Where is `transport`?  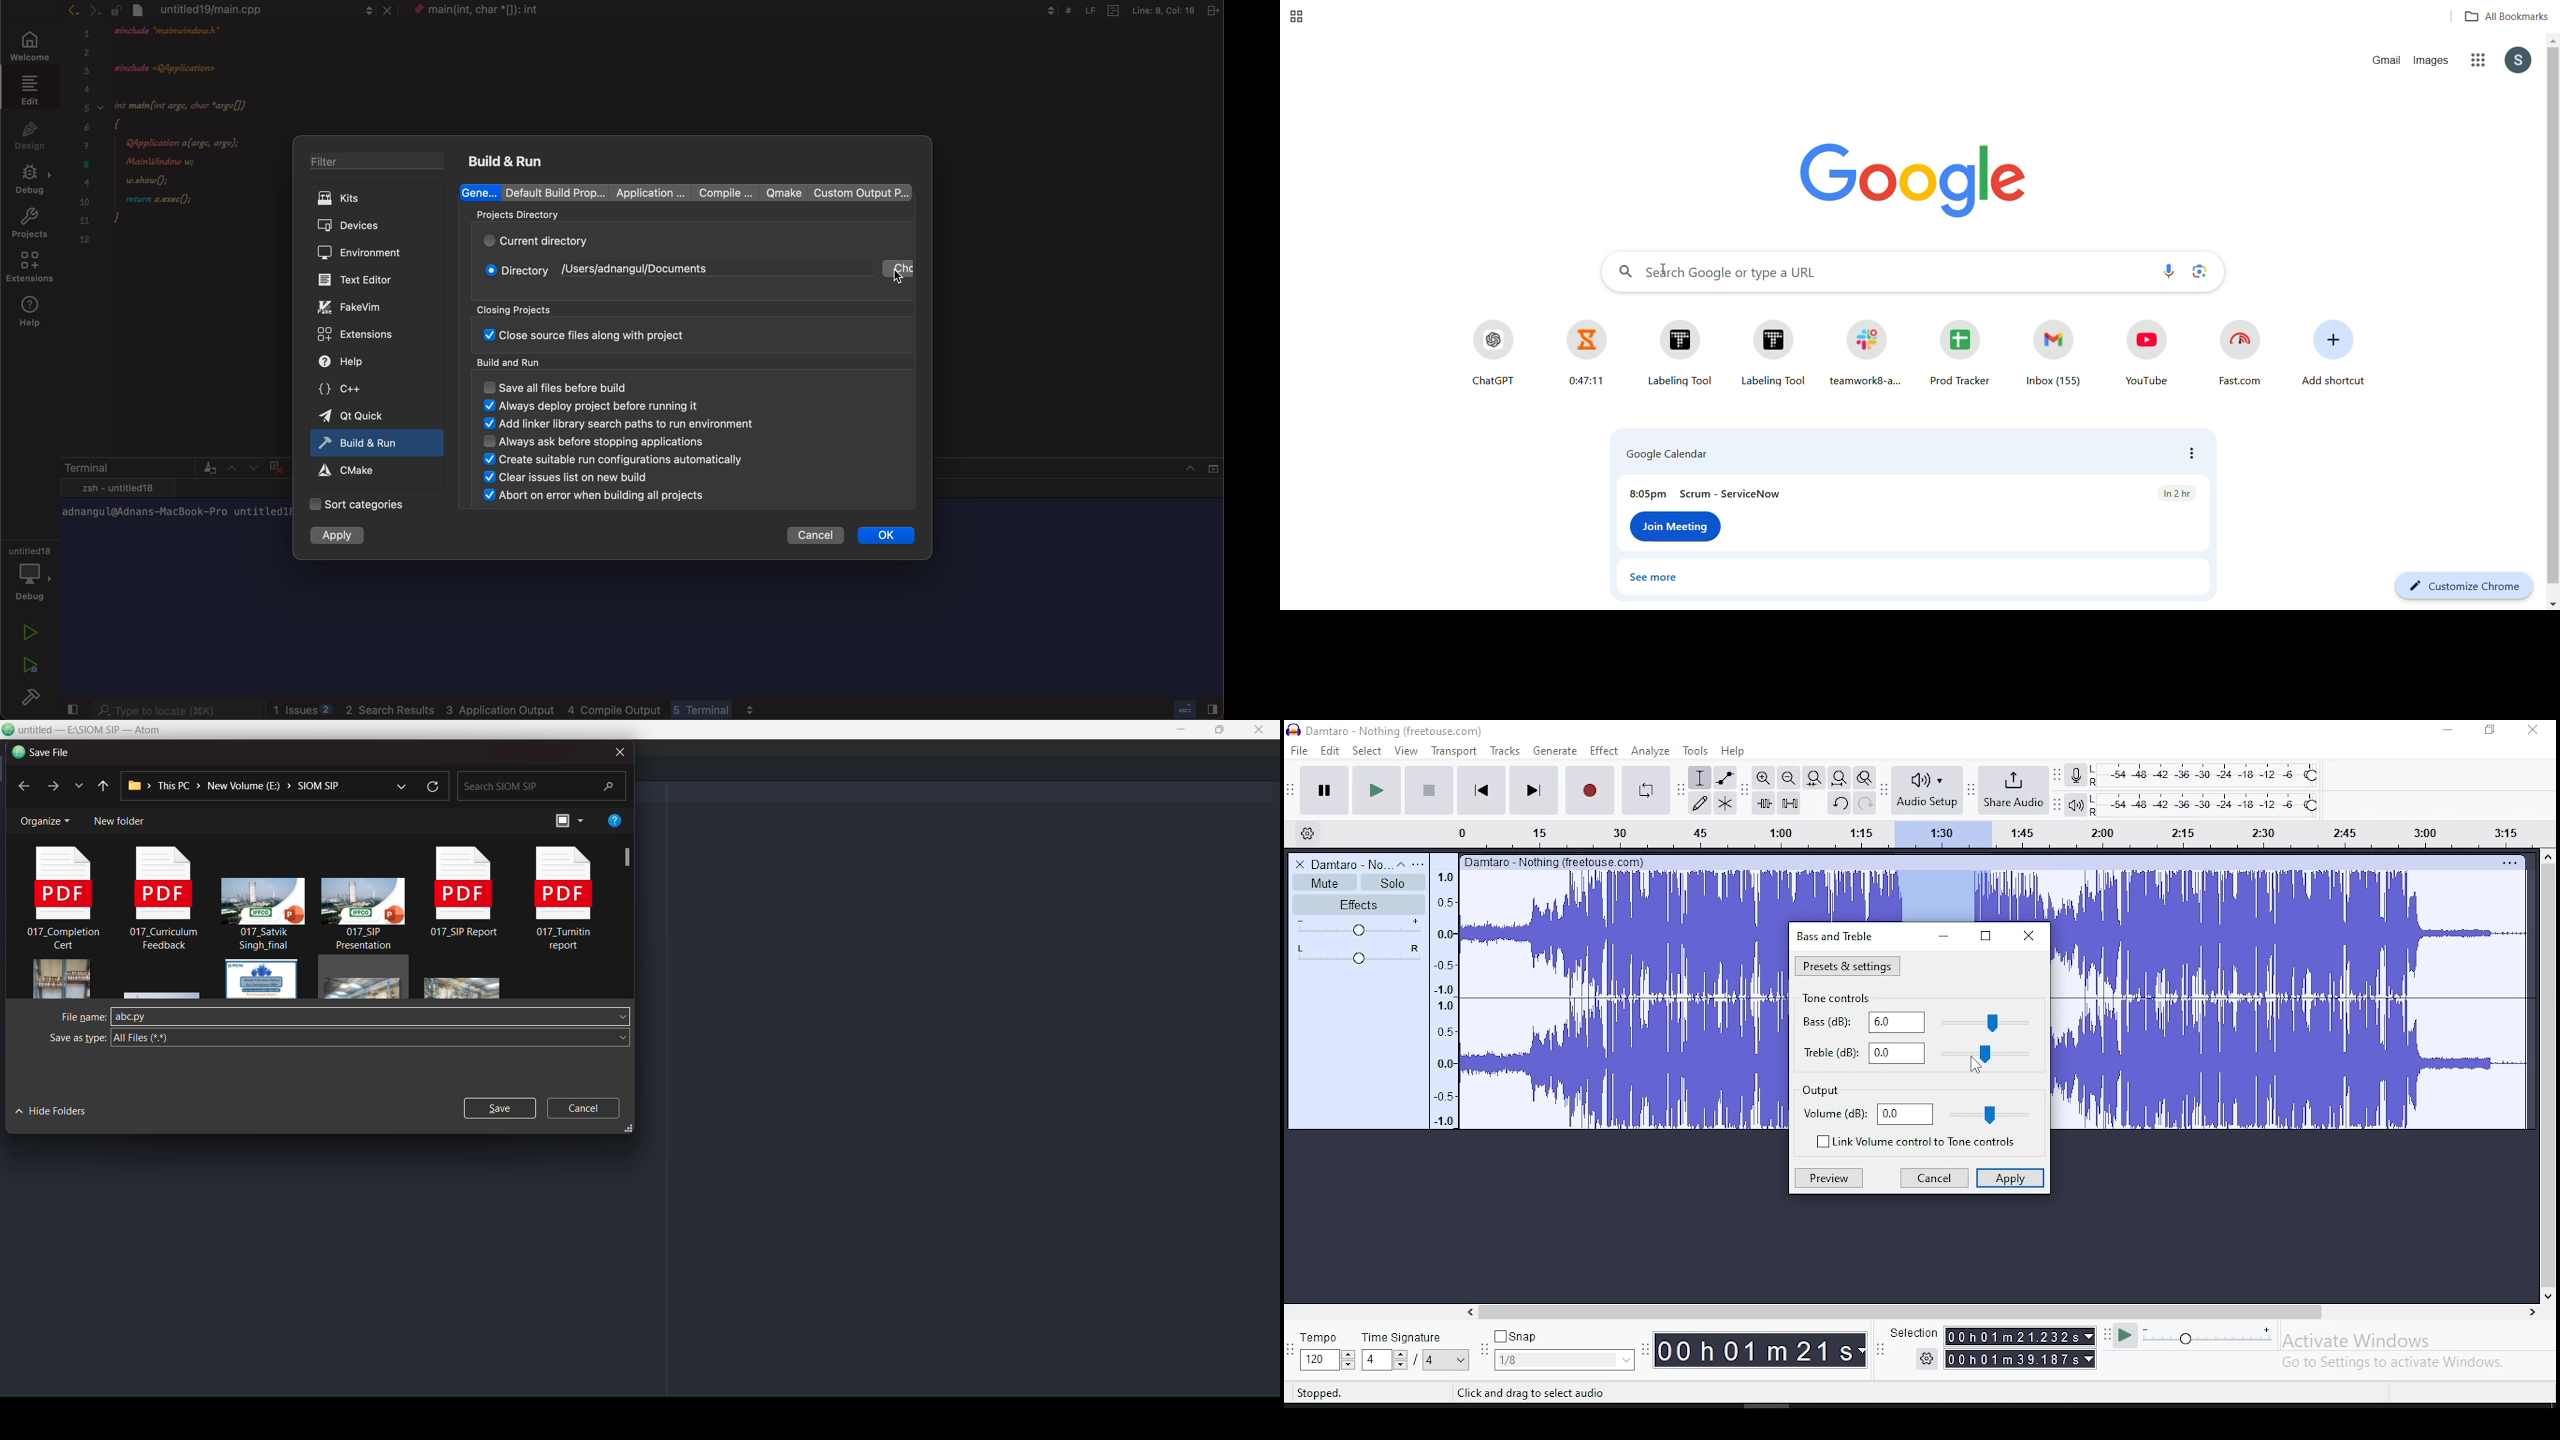
transport is located at coordinates (1454, 751).